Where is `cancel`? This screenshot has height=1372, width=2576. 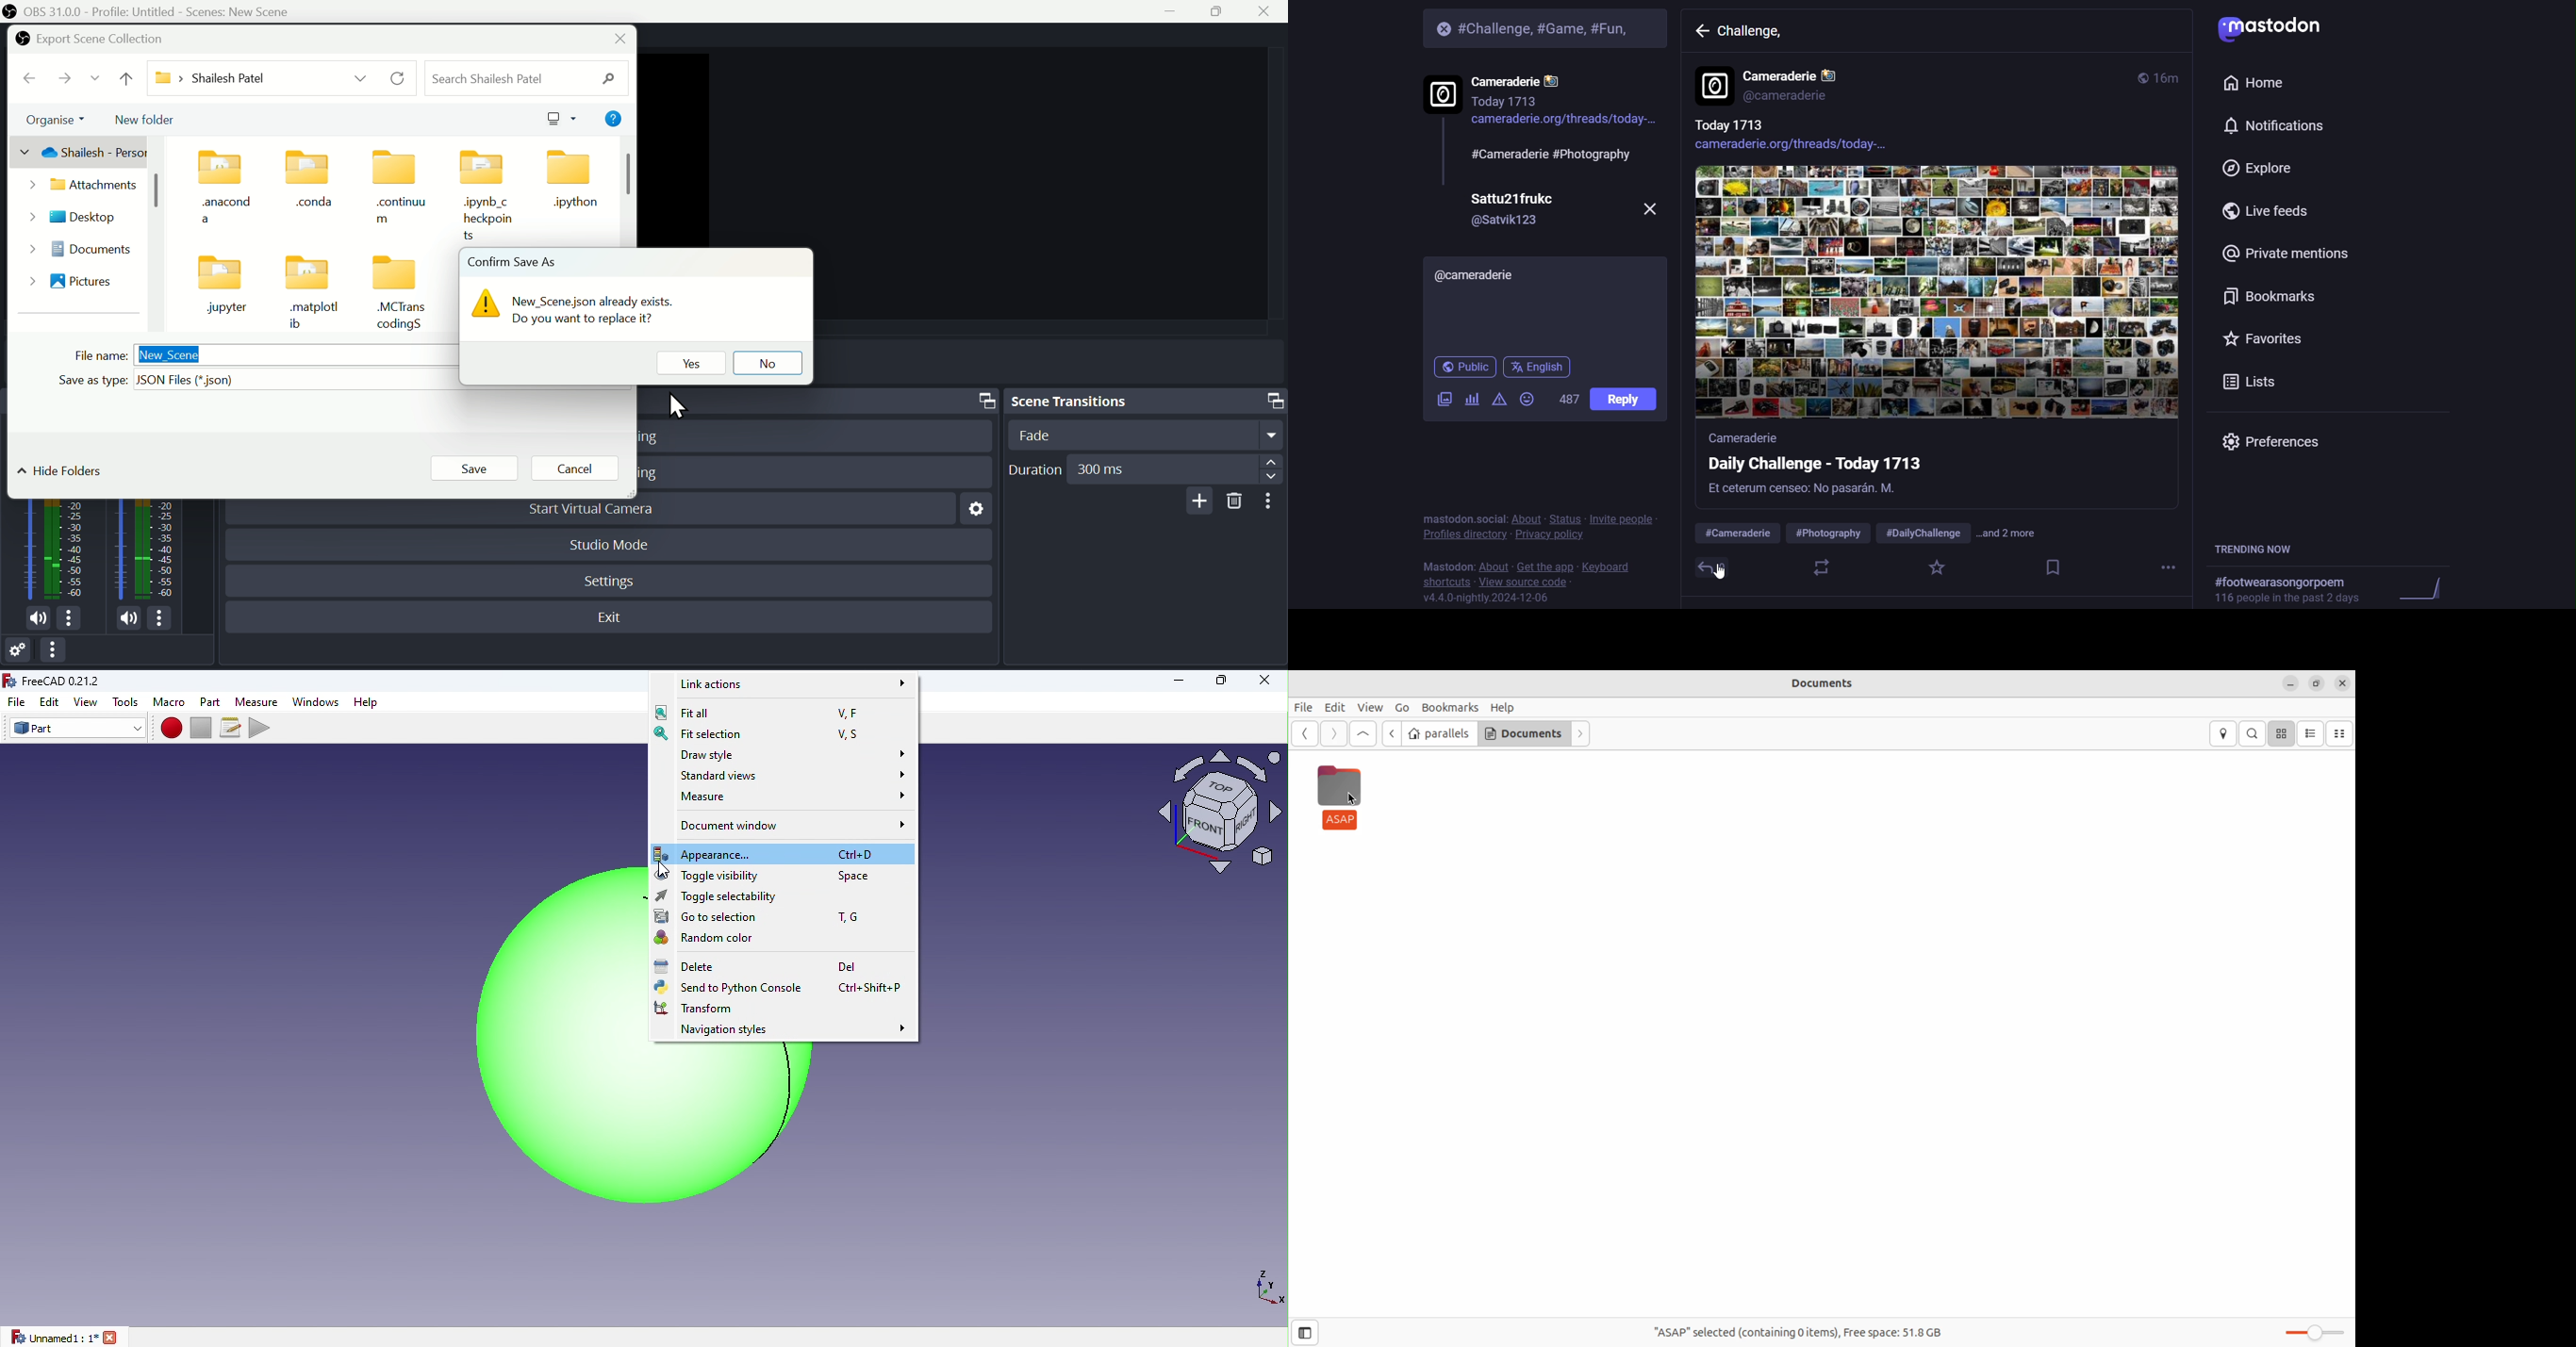 cancel is located at coordinates (576, 467).